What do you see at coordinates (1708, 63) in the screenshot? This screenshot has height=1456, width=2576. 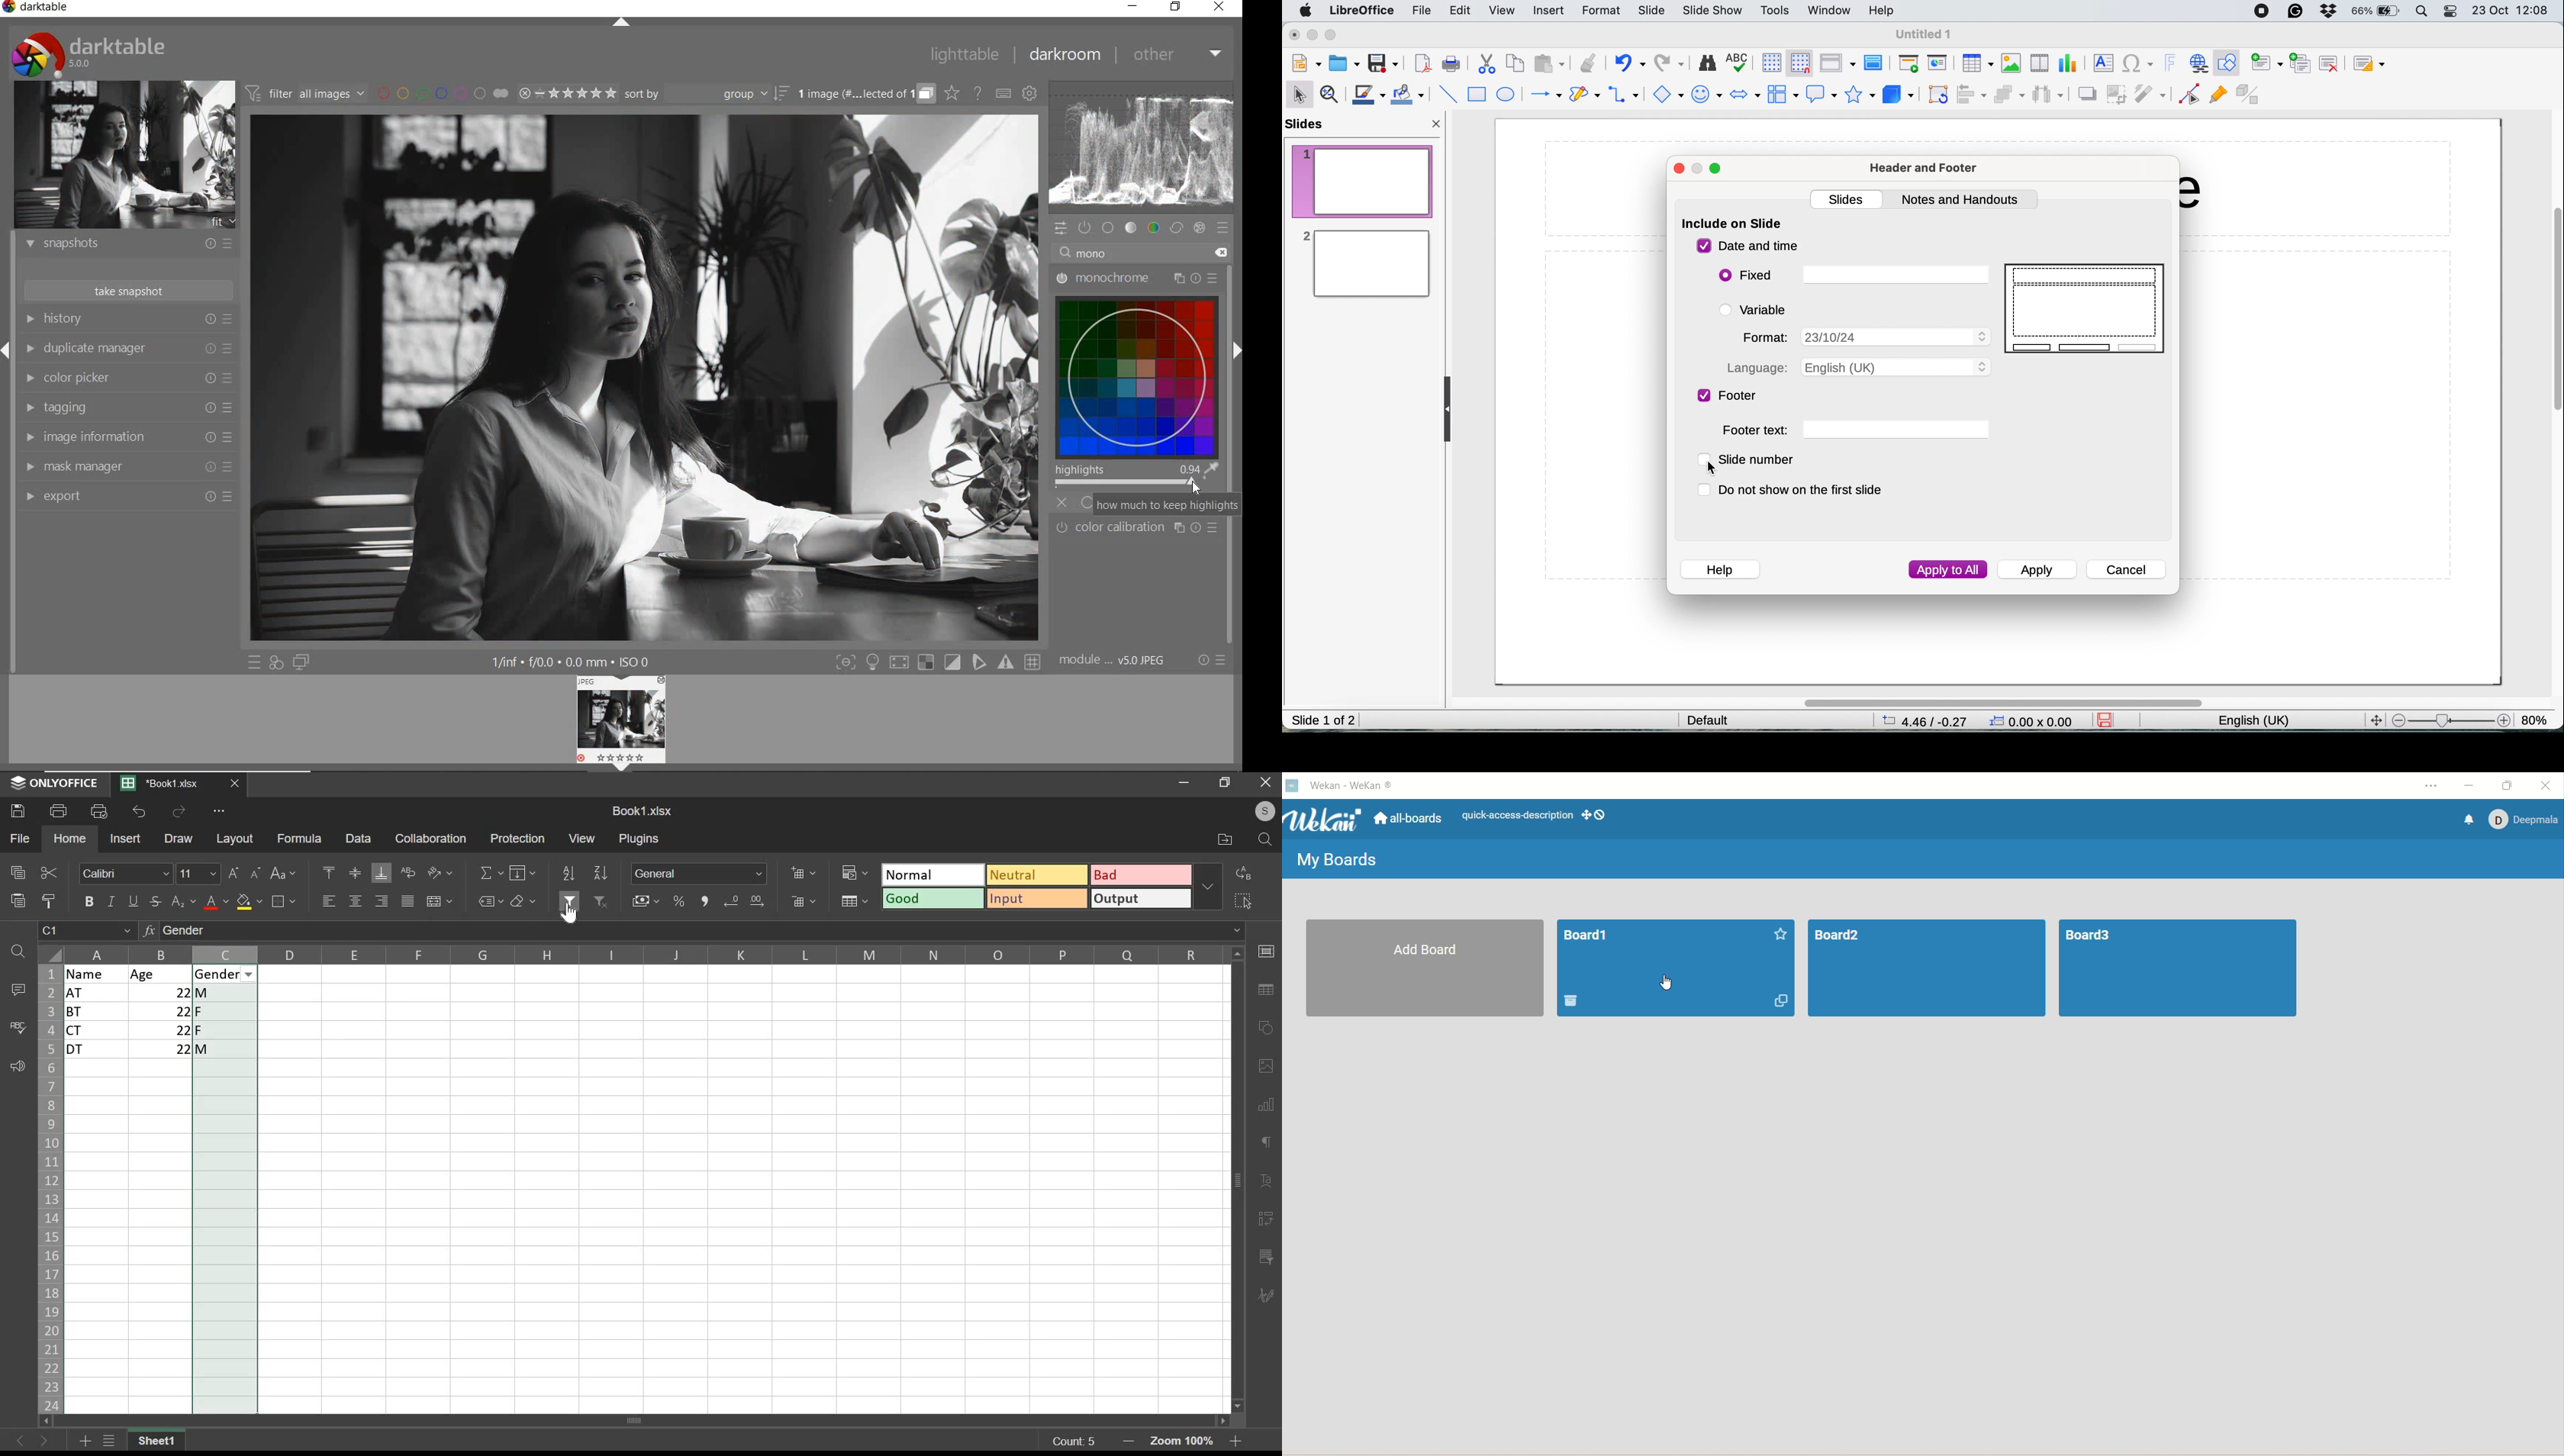 I see `find and replace` at bounding box center [1708, 63].